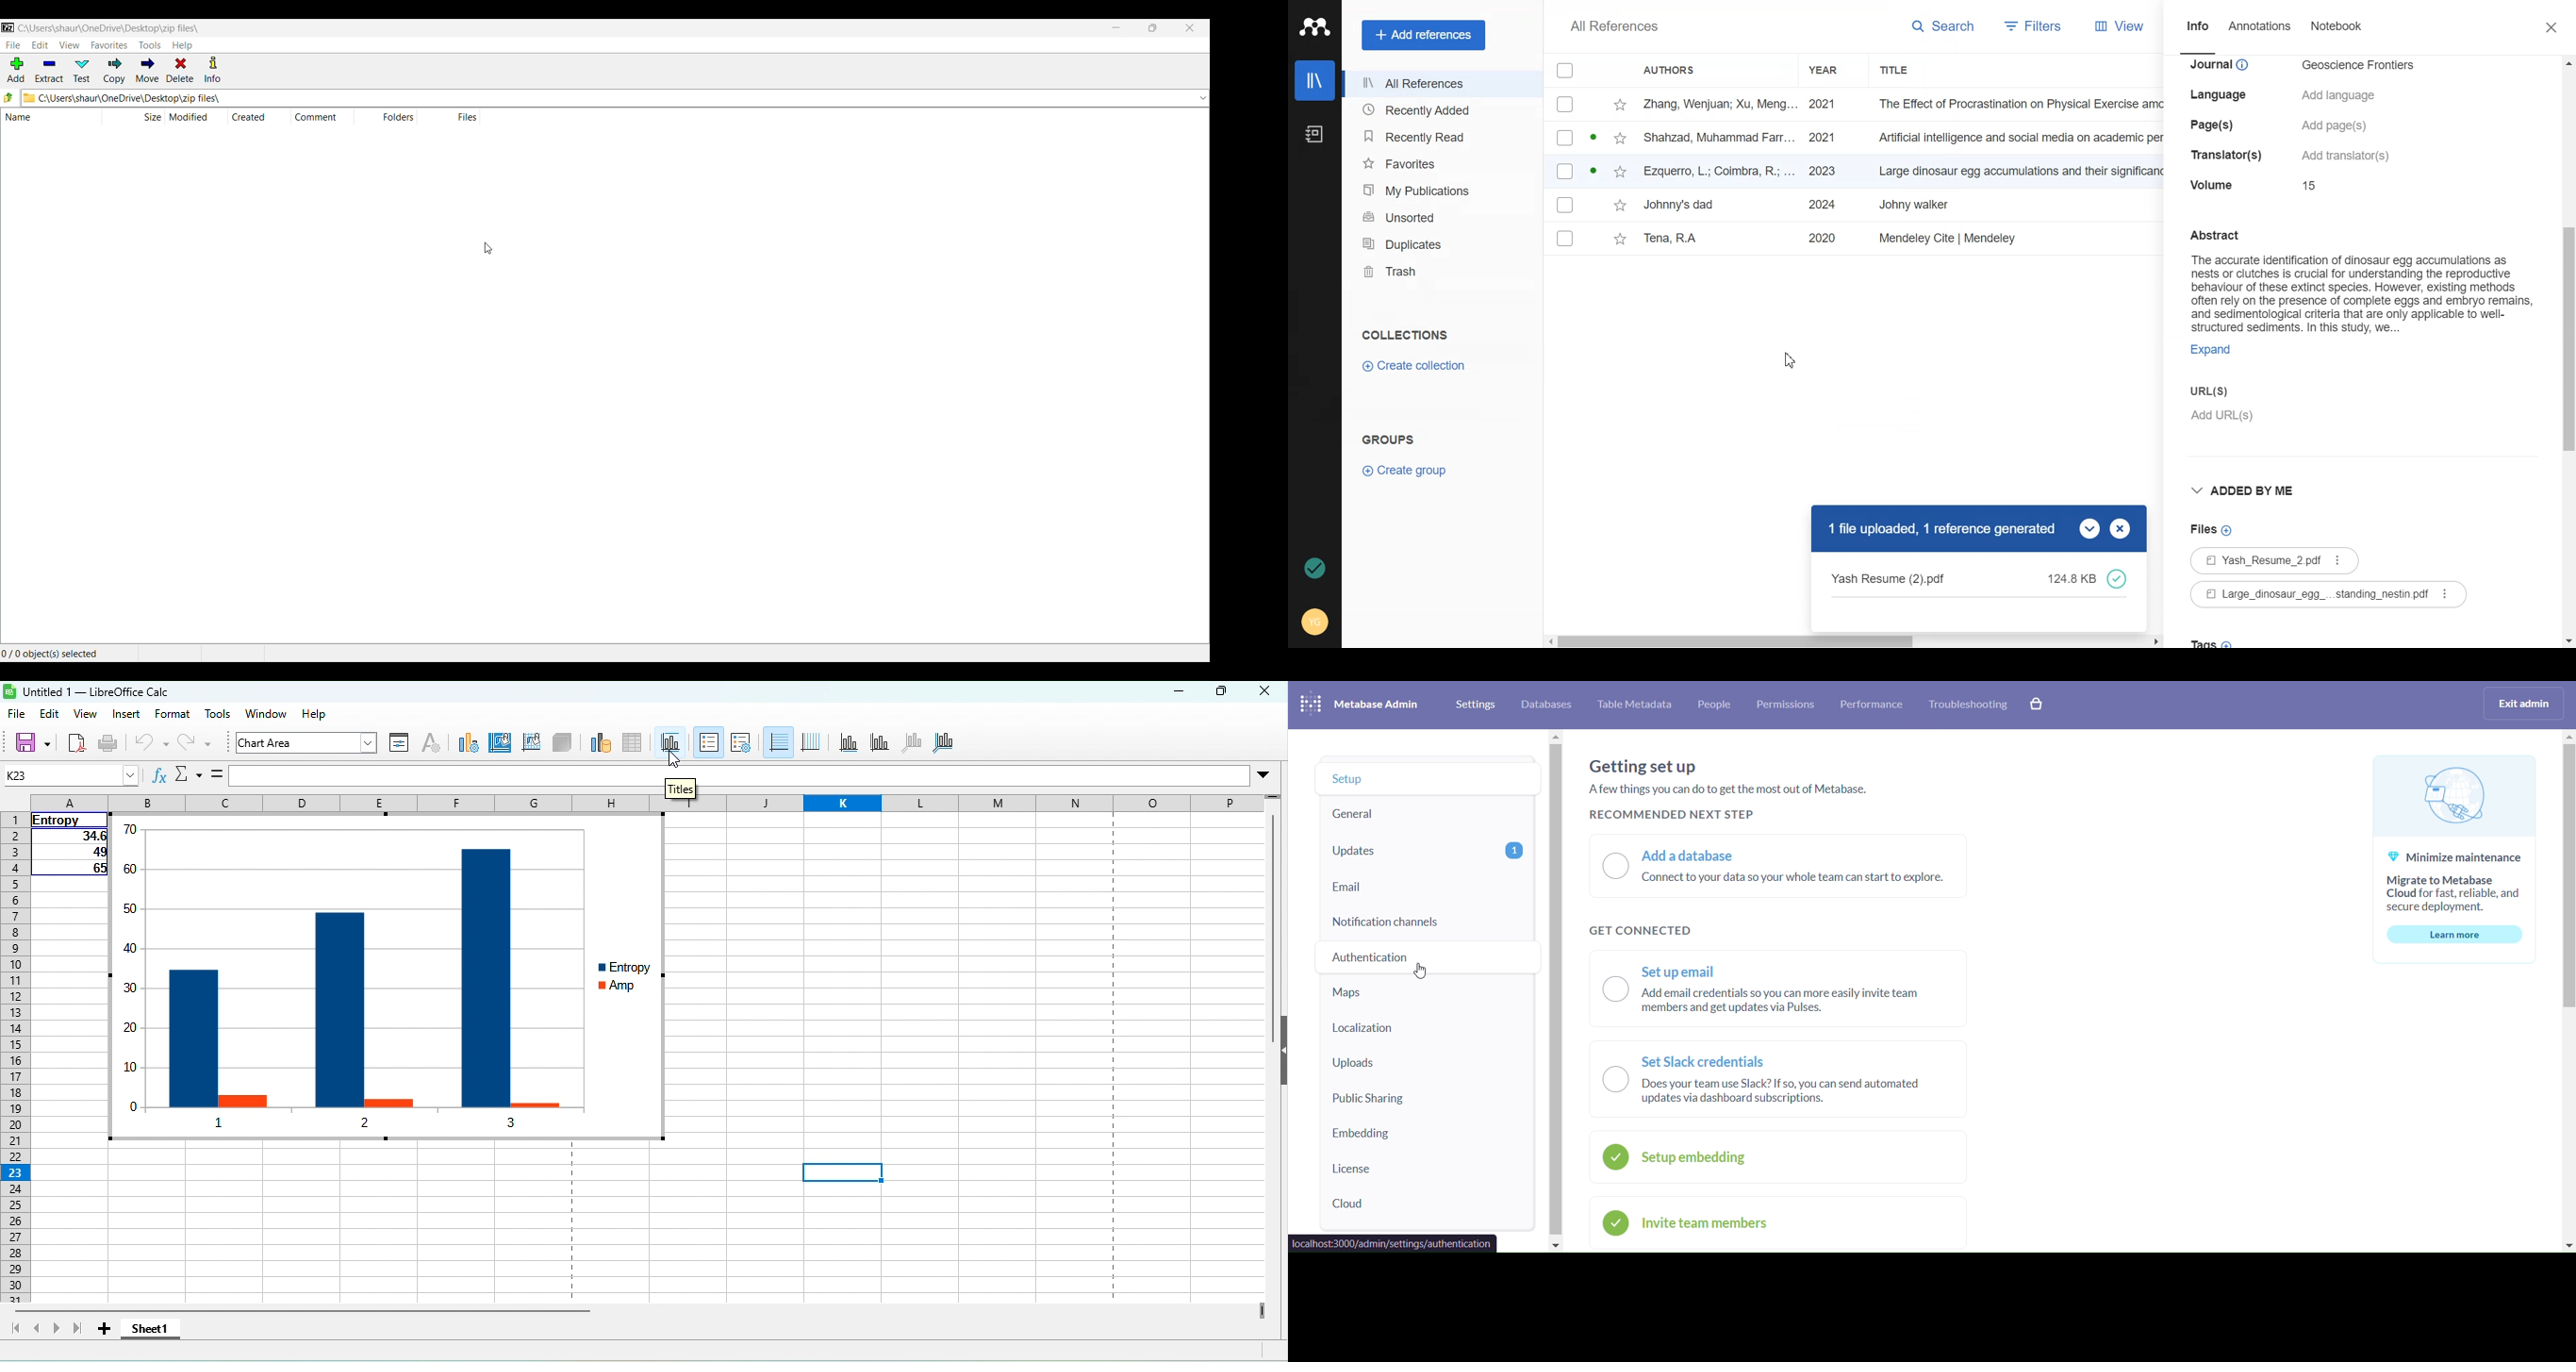 The height and width of the screenshot is (1372, 2576). I want to click on urls, so click(2207, 389).